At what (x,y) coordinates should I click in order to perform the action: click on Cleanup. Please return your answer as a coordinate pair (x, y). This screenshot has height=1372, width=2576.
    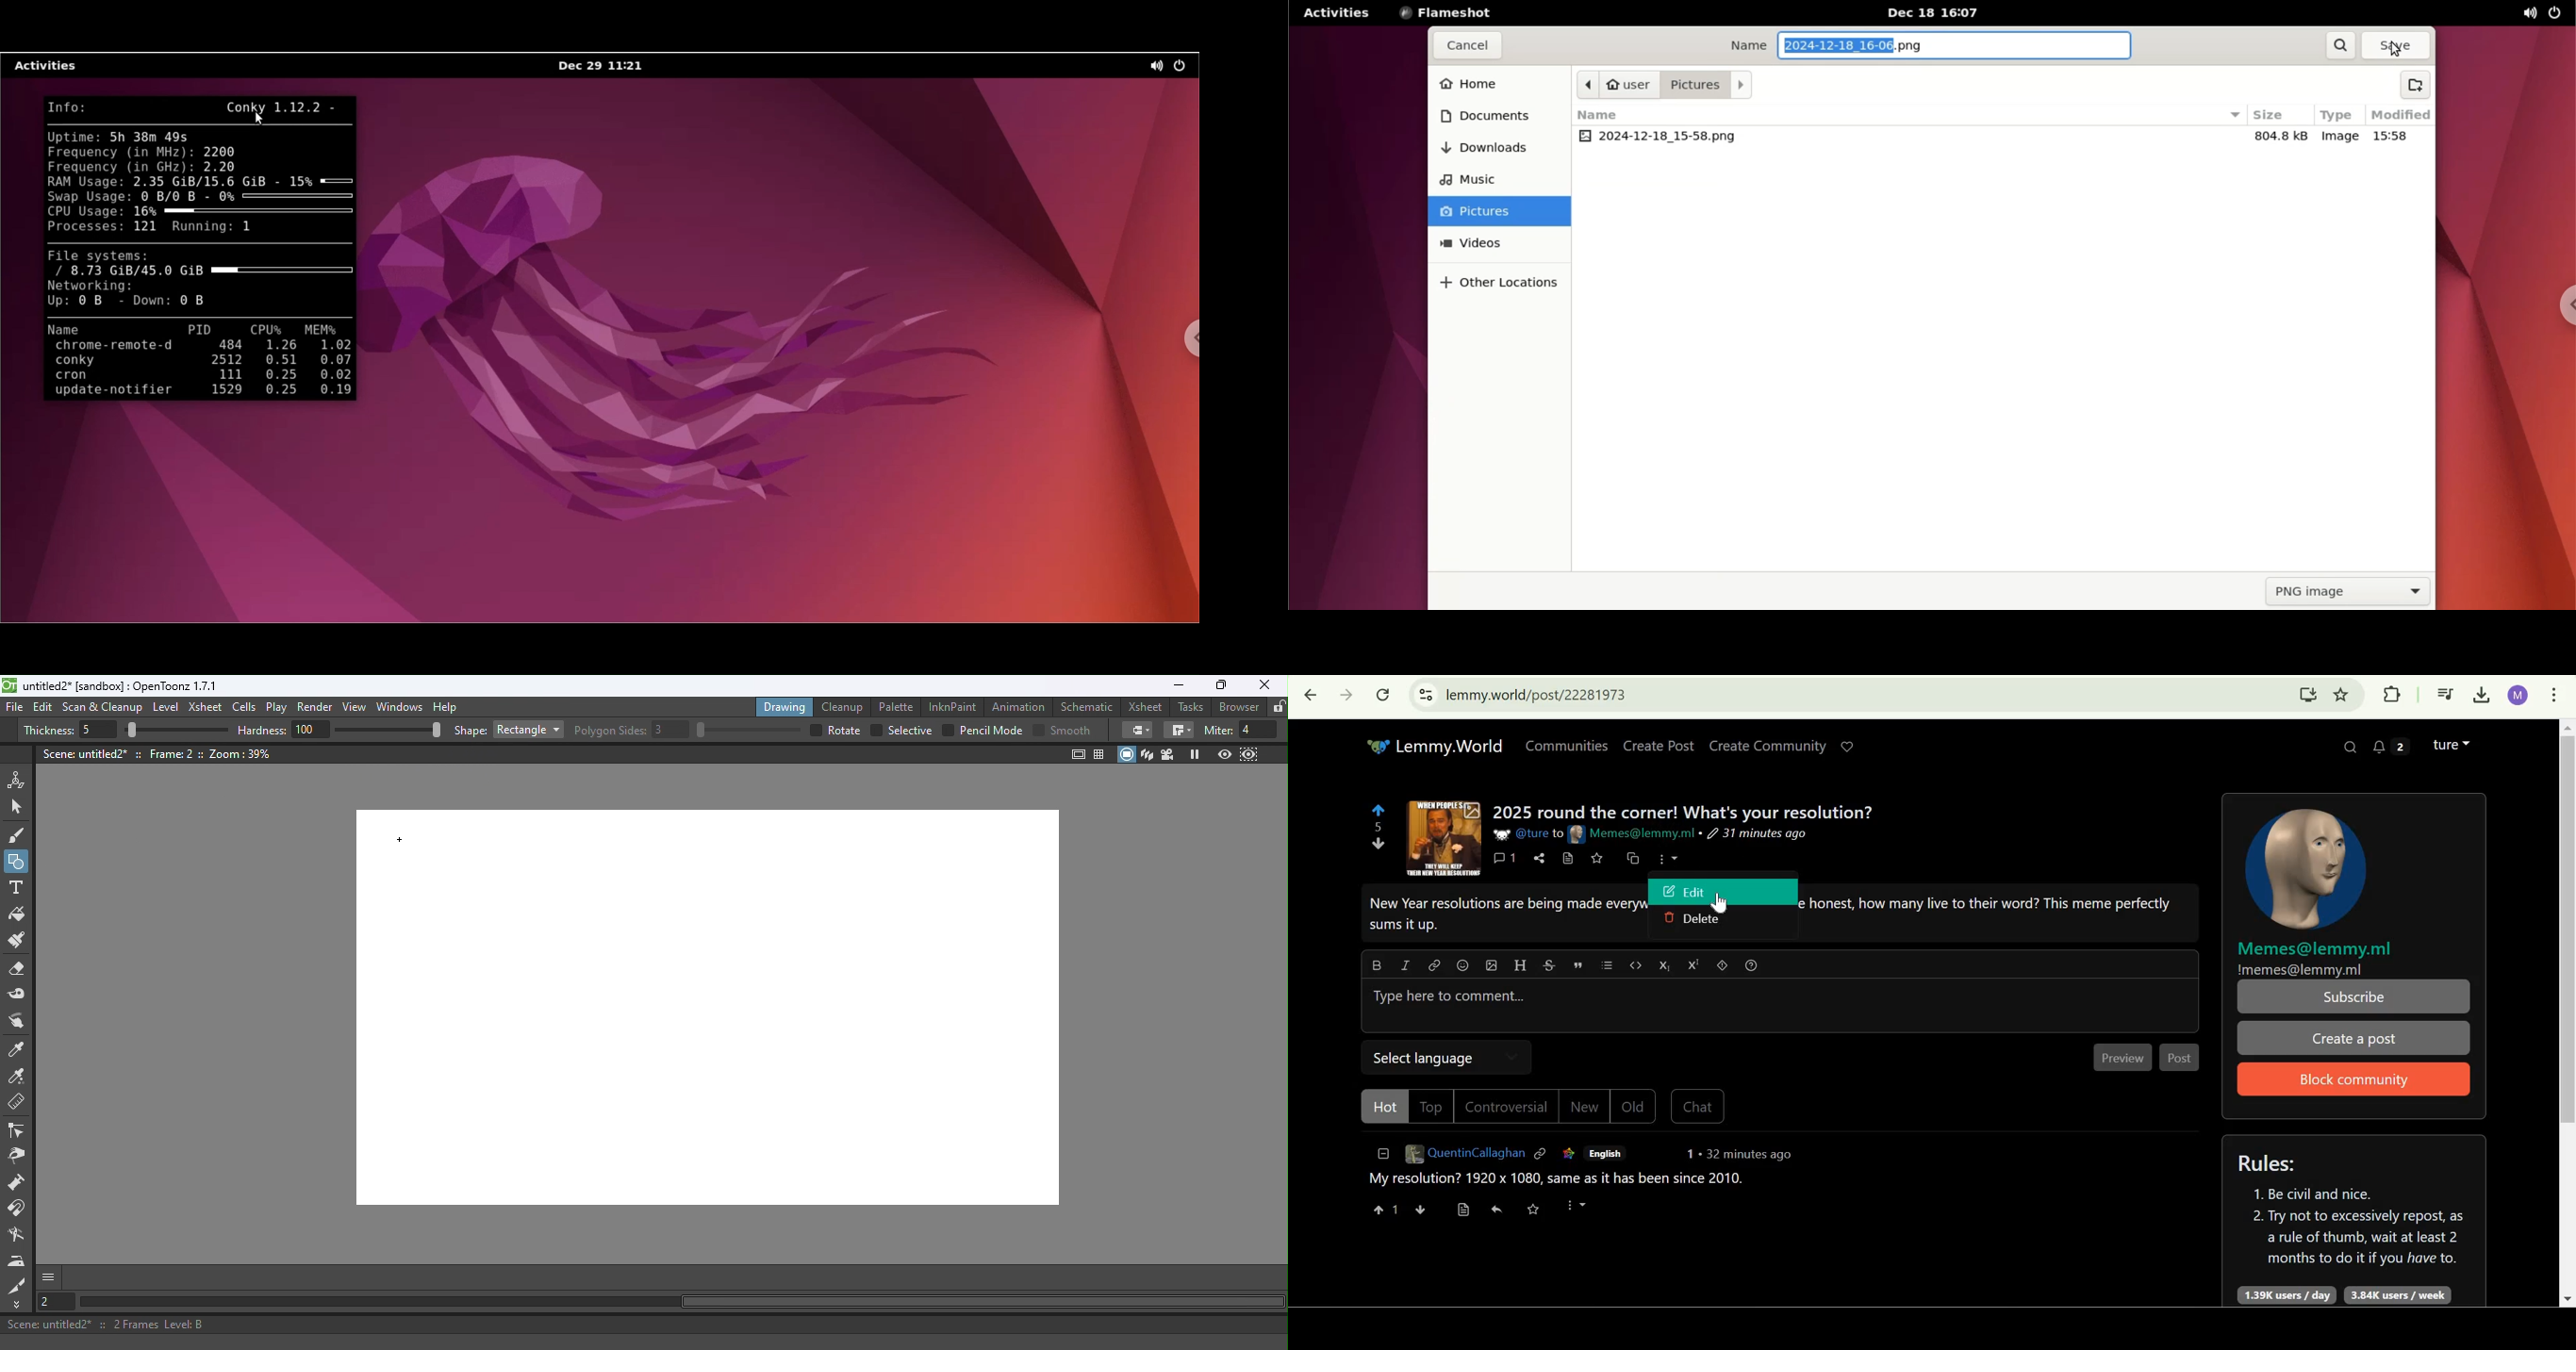
    Looking at the image, I should click on (846, 706).